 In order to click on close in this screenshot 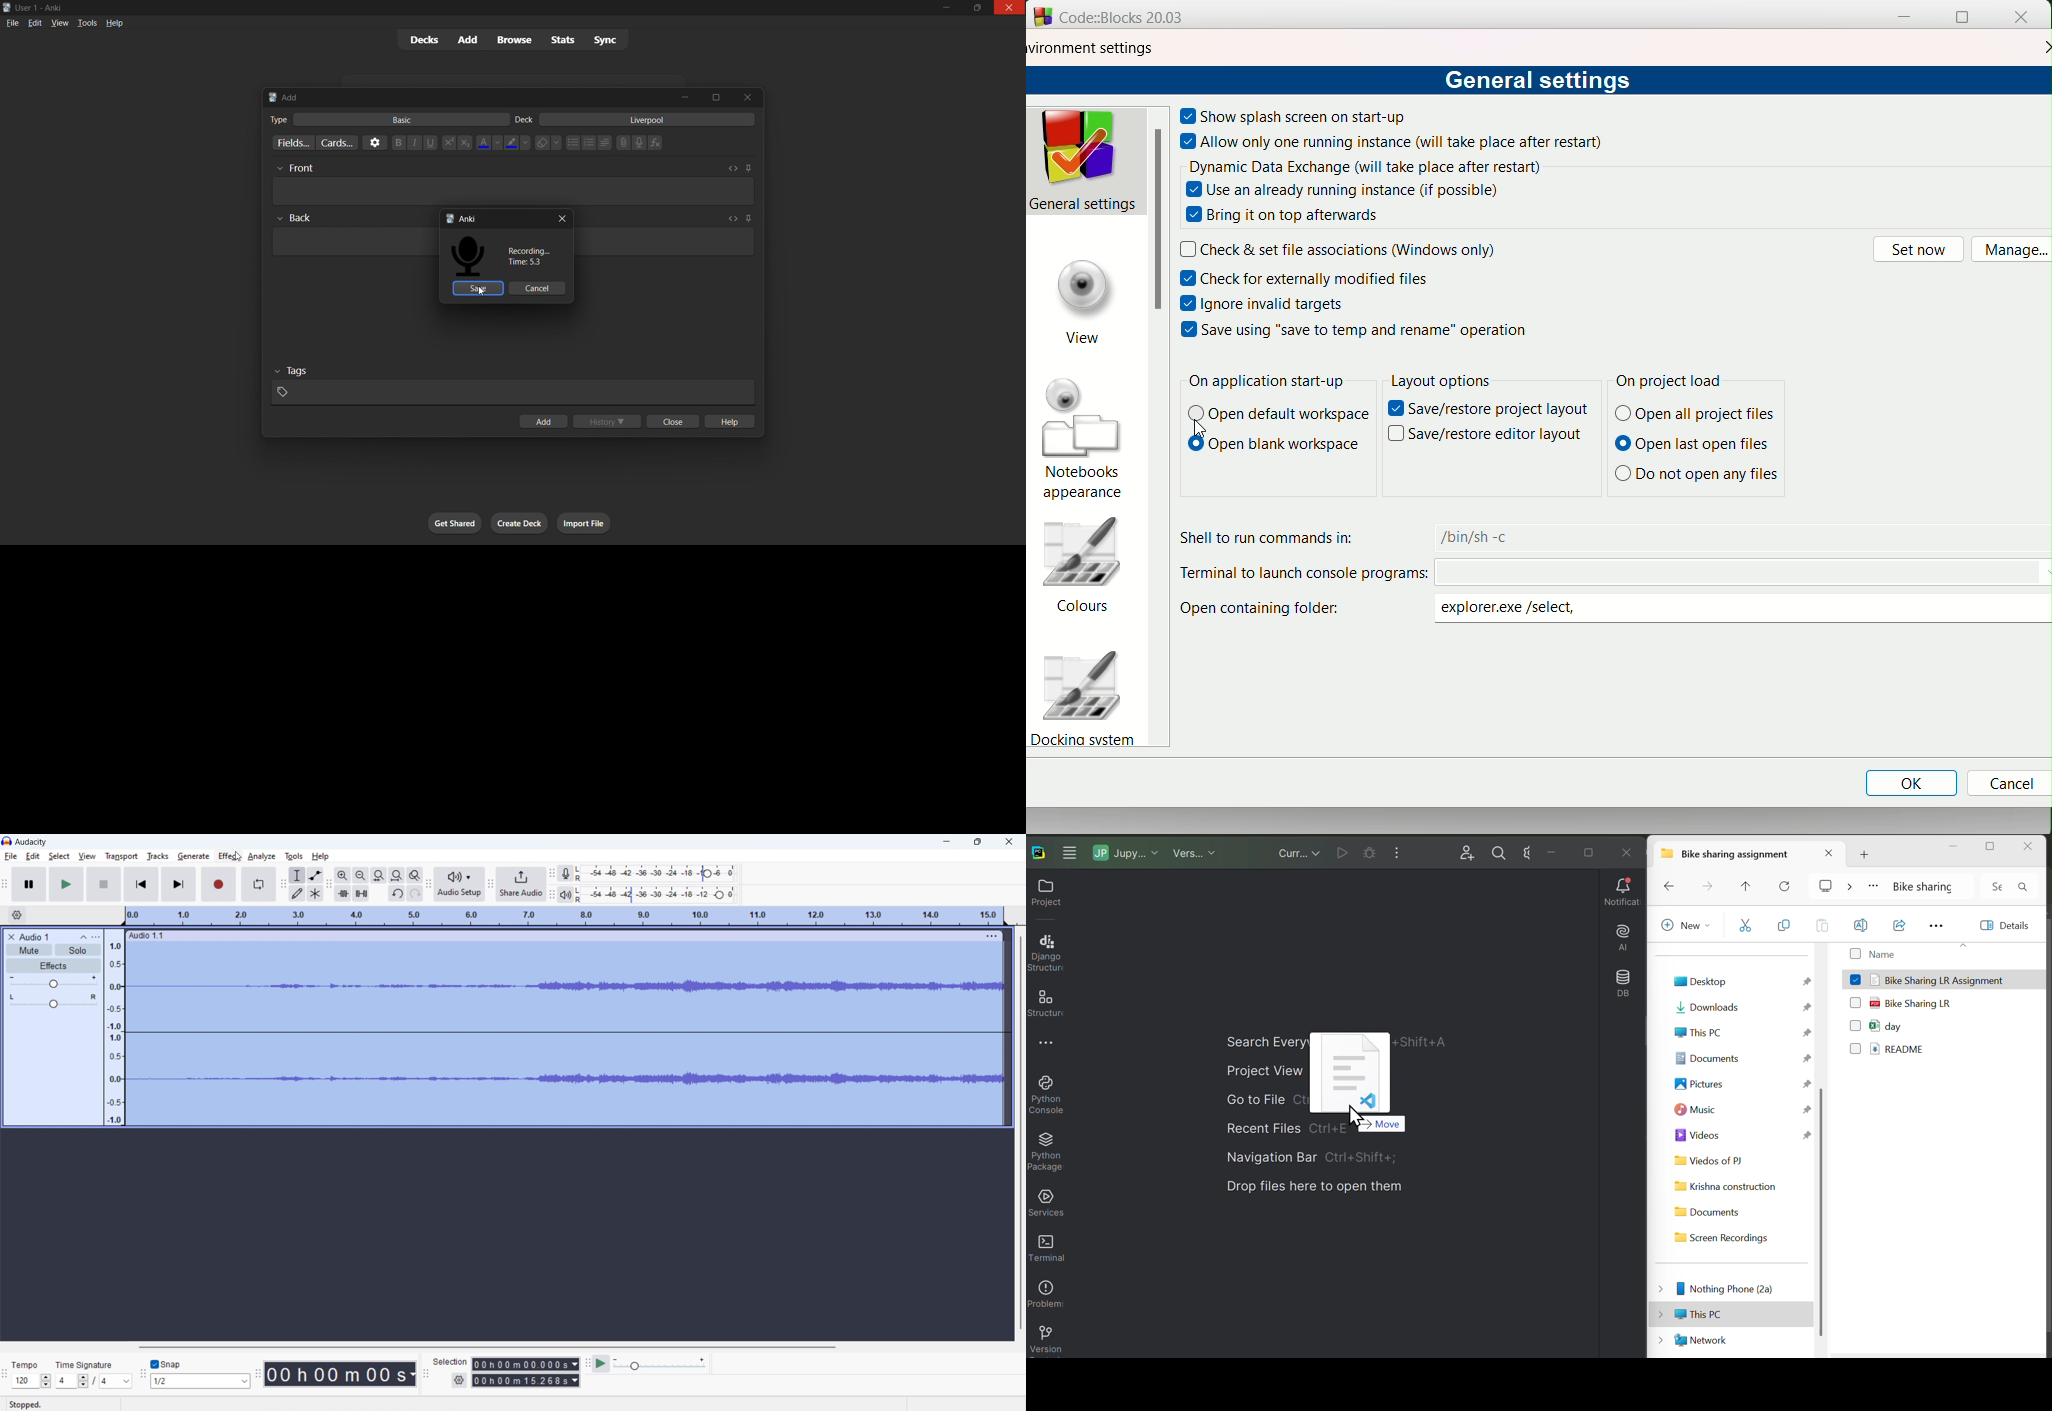, I will do `click(1009, 9)`.